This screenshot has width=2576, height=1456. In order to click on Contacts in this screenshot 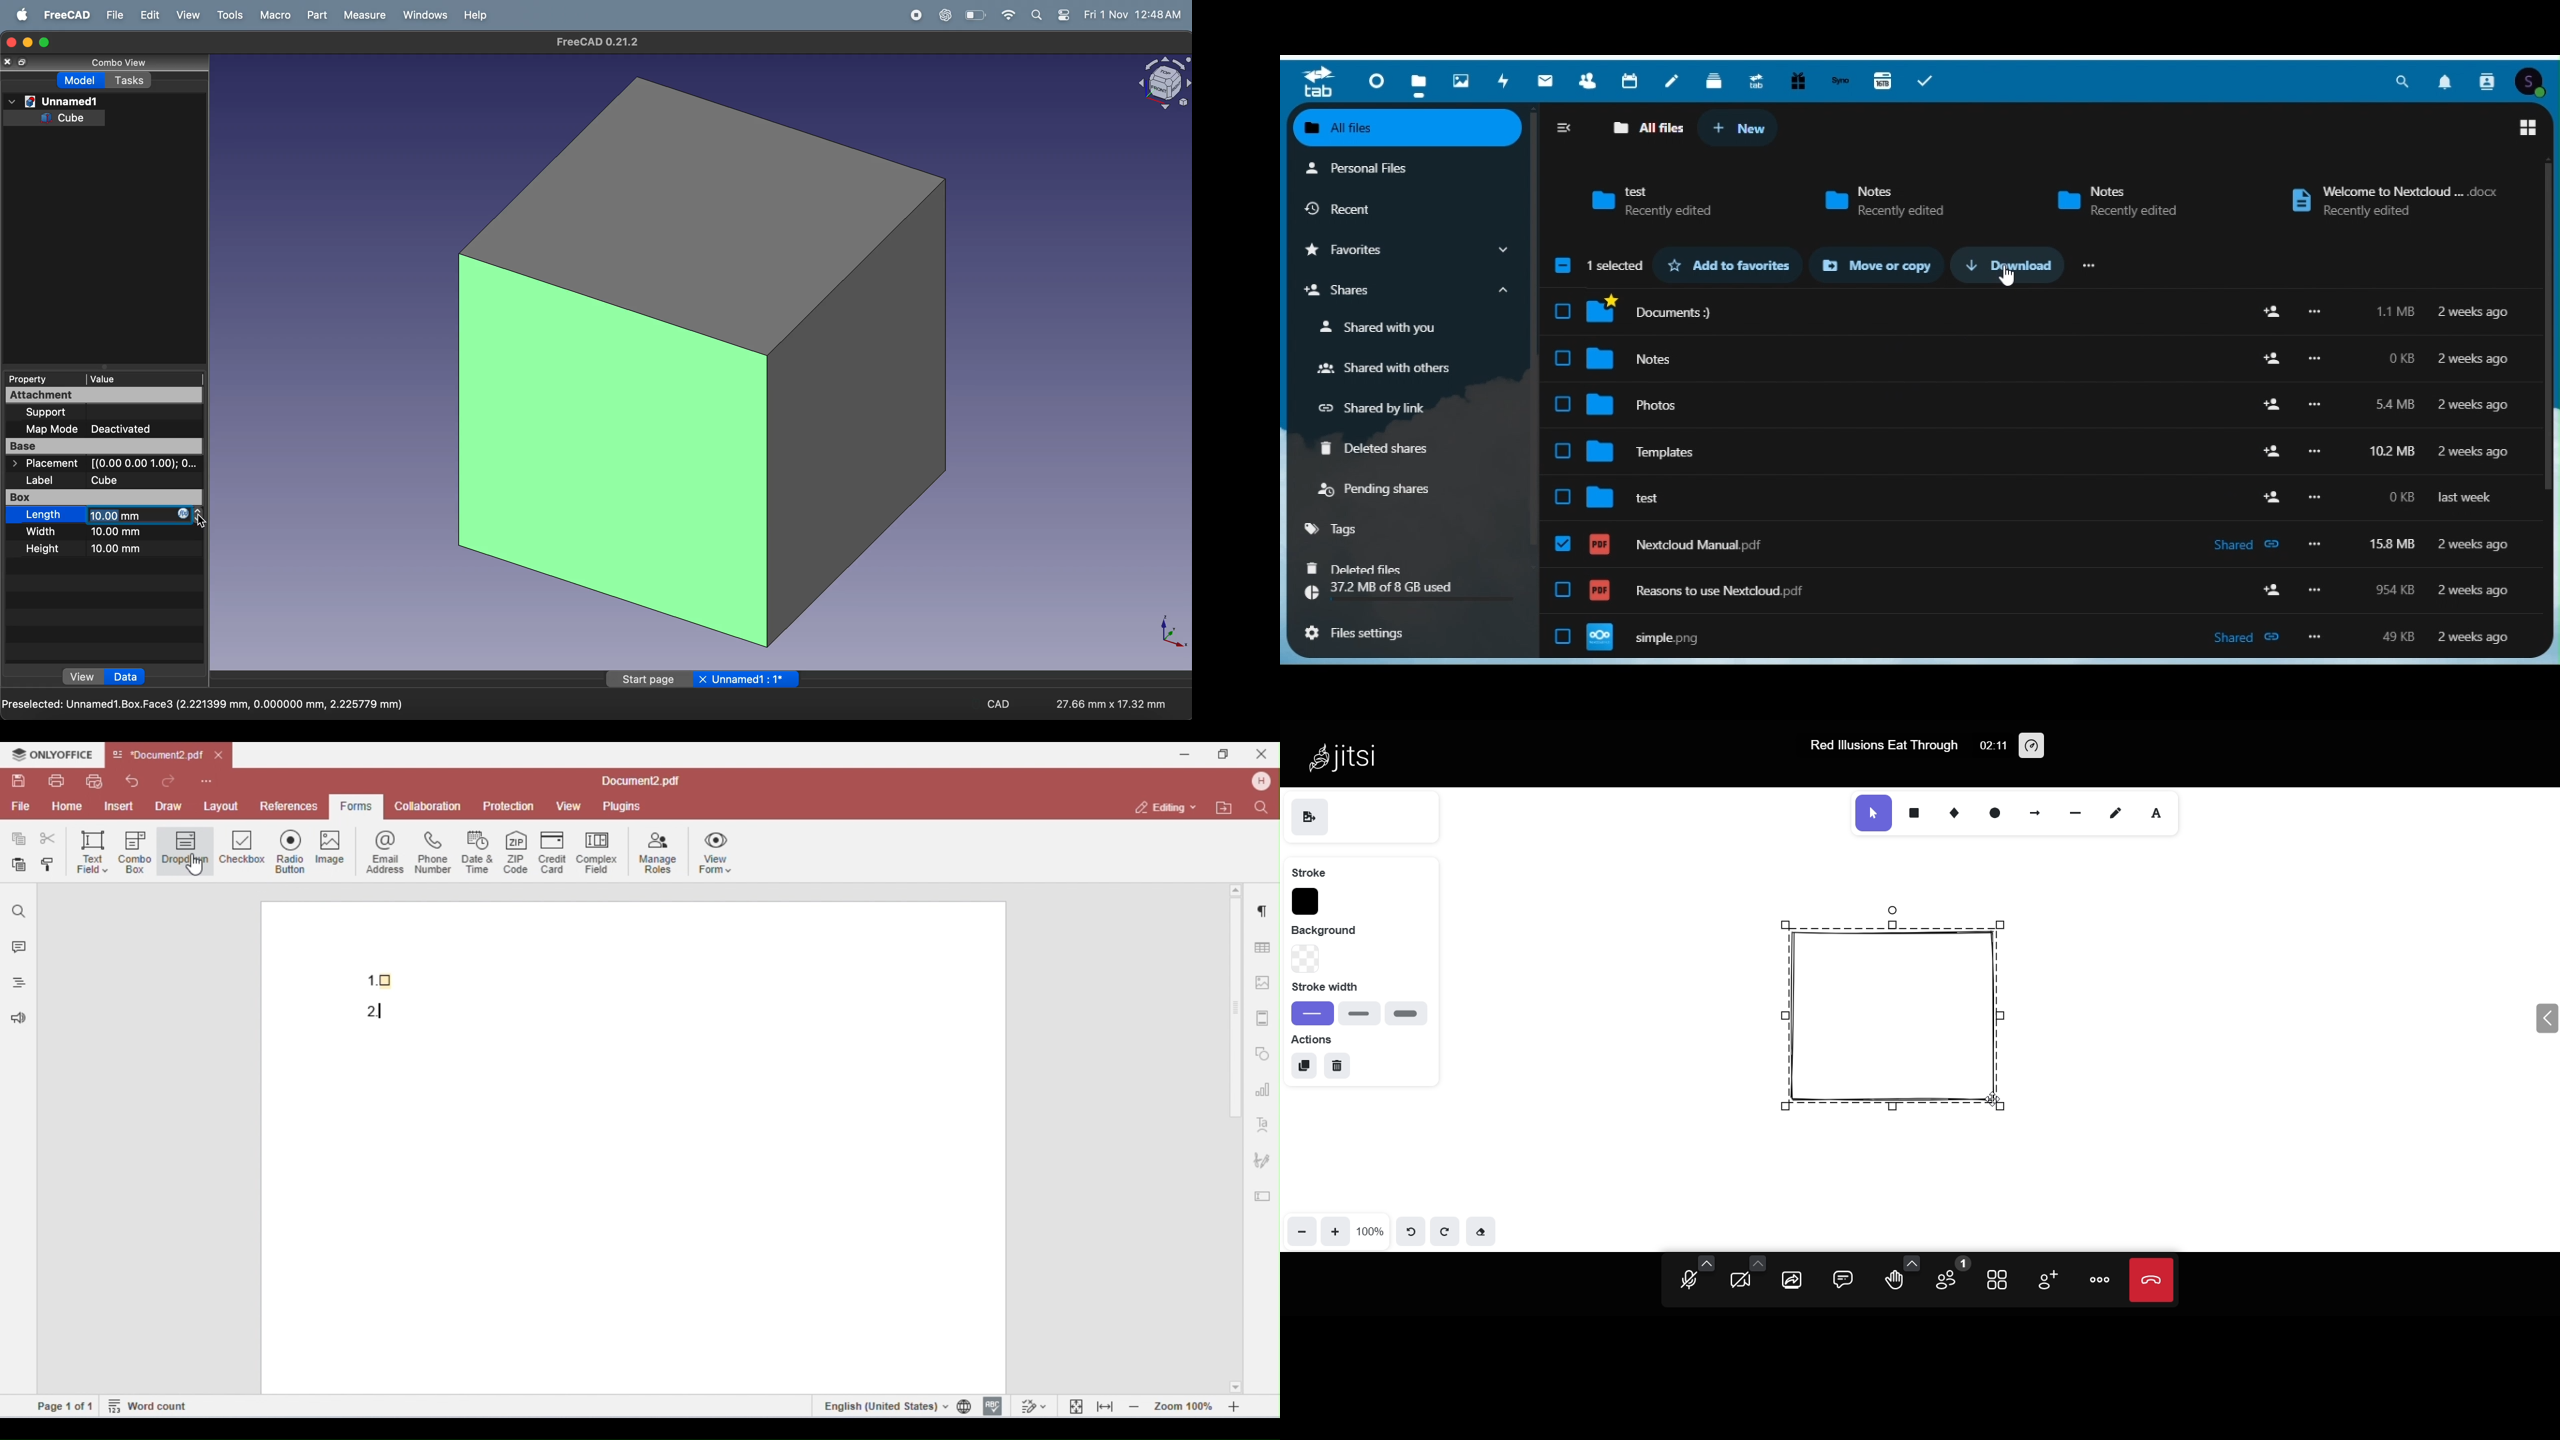, I will do `click(2489, 81)`.